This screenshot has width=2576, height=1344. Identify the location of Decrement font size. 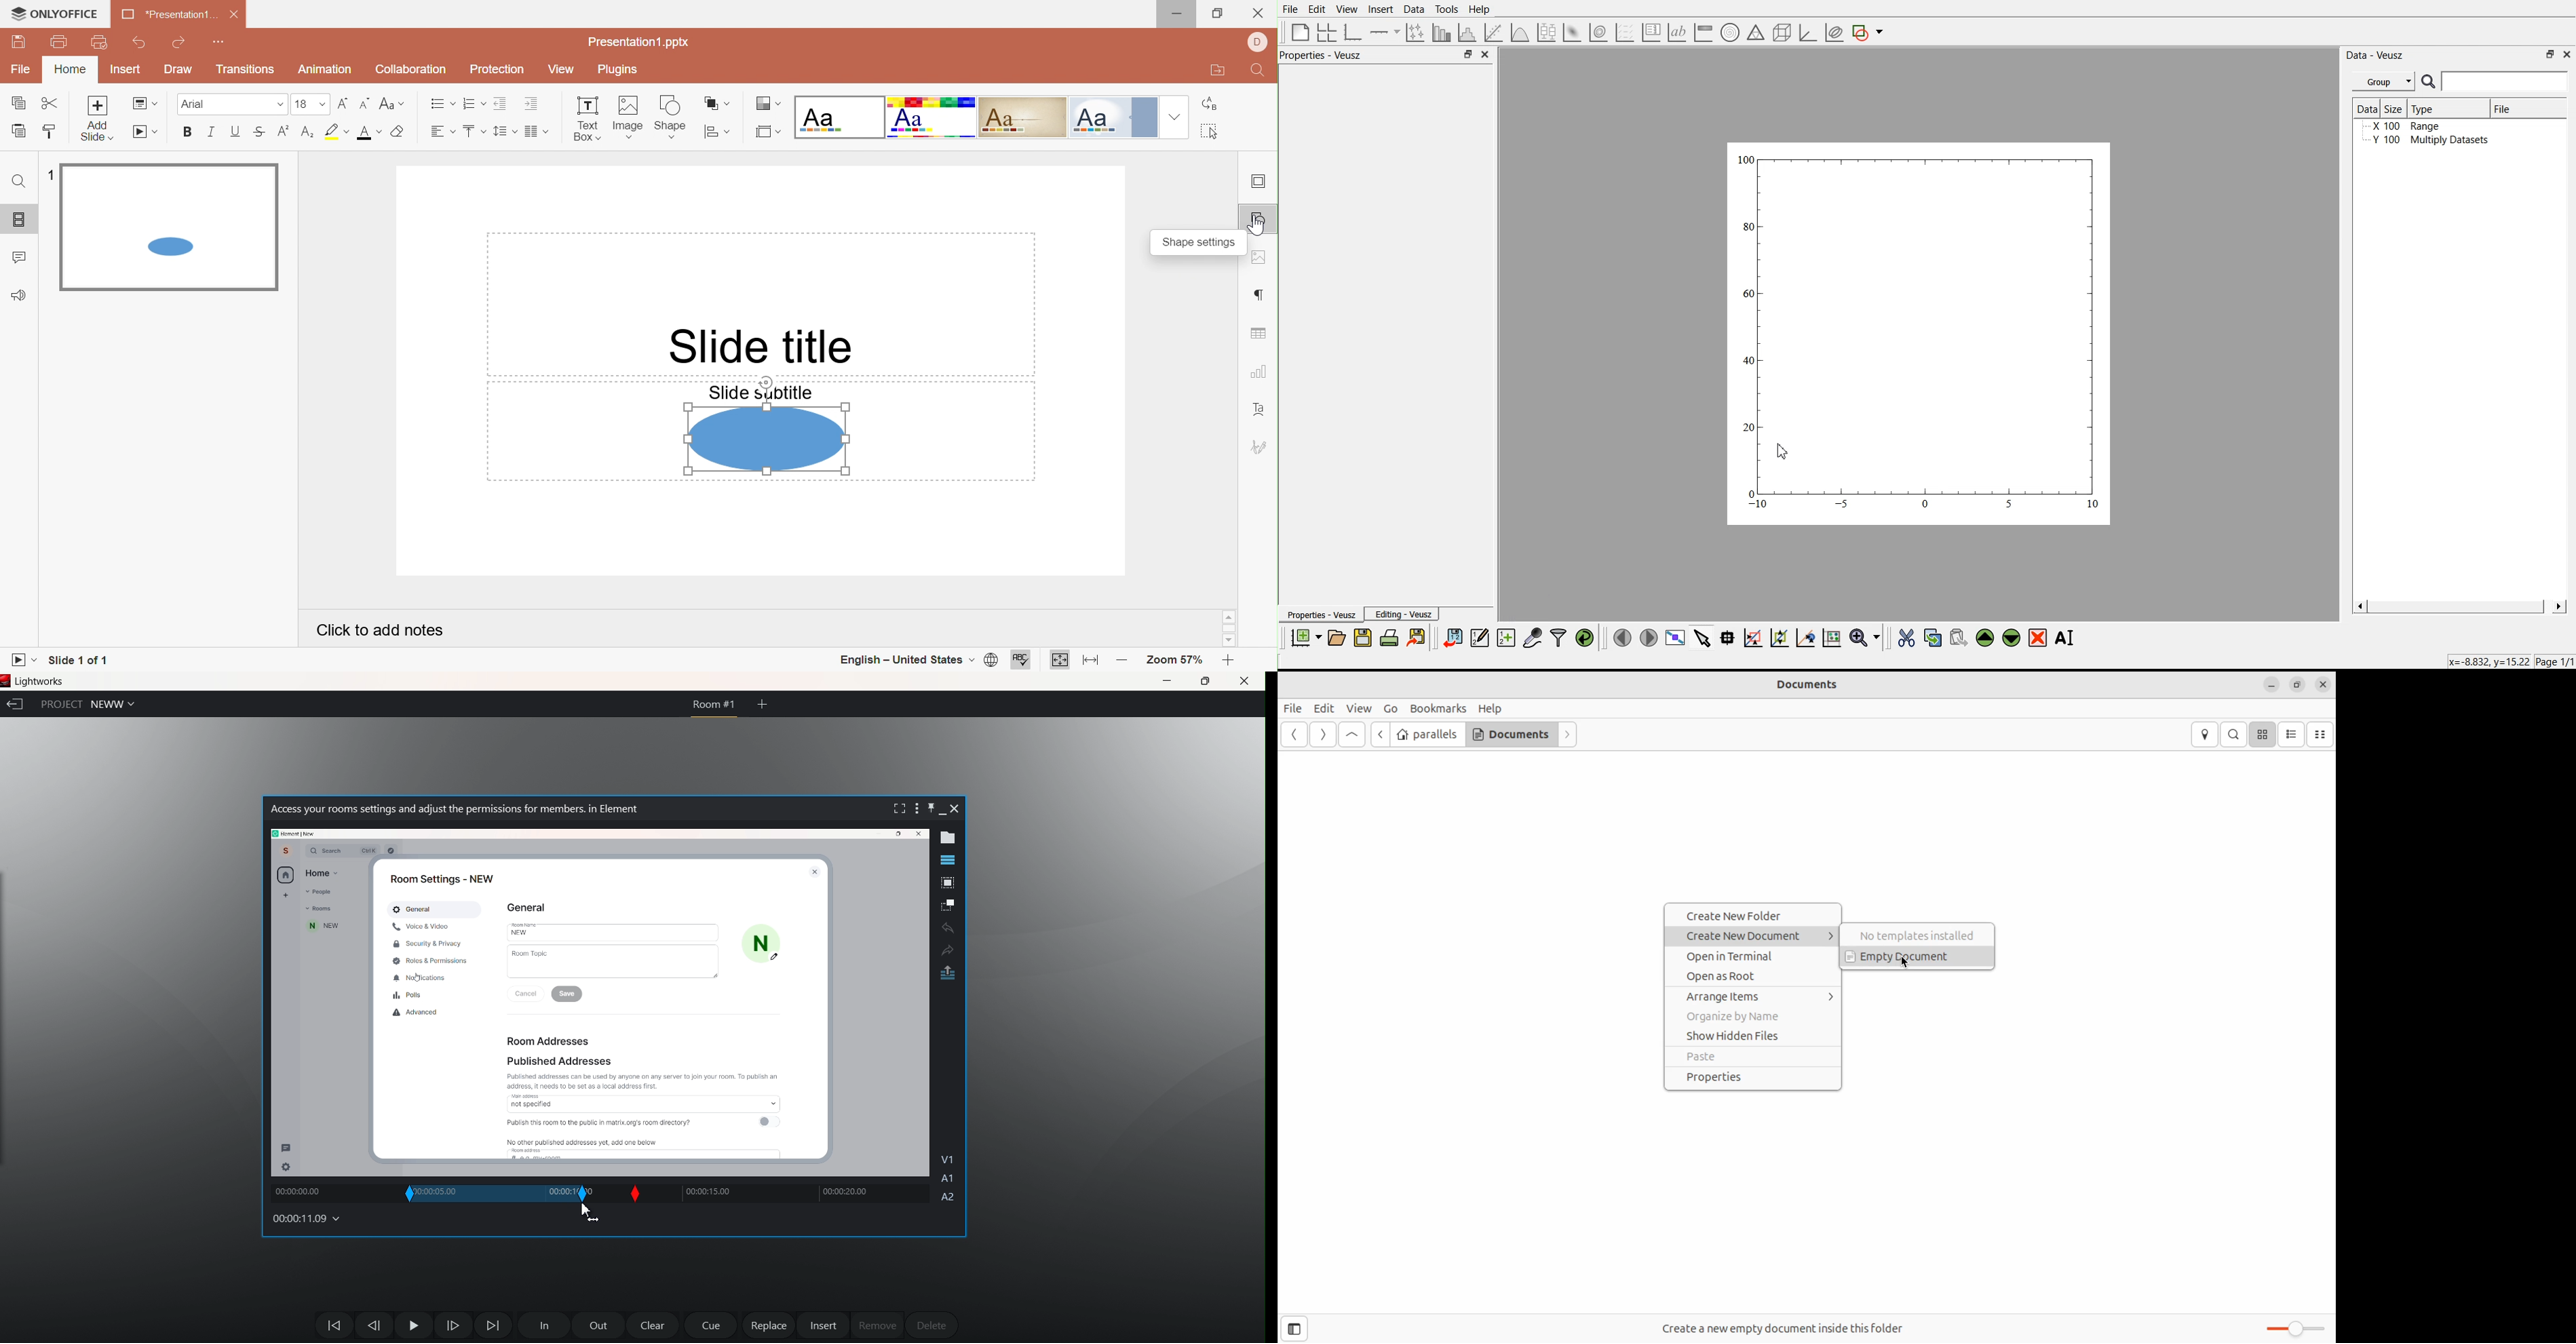
(362, 104).